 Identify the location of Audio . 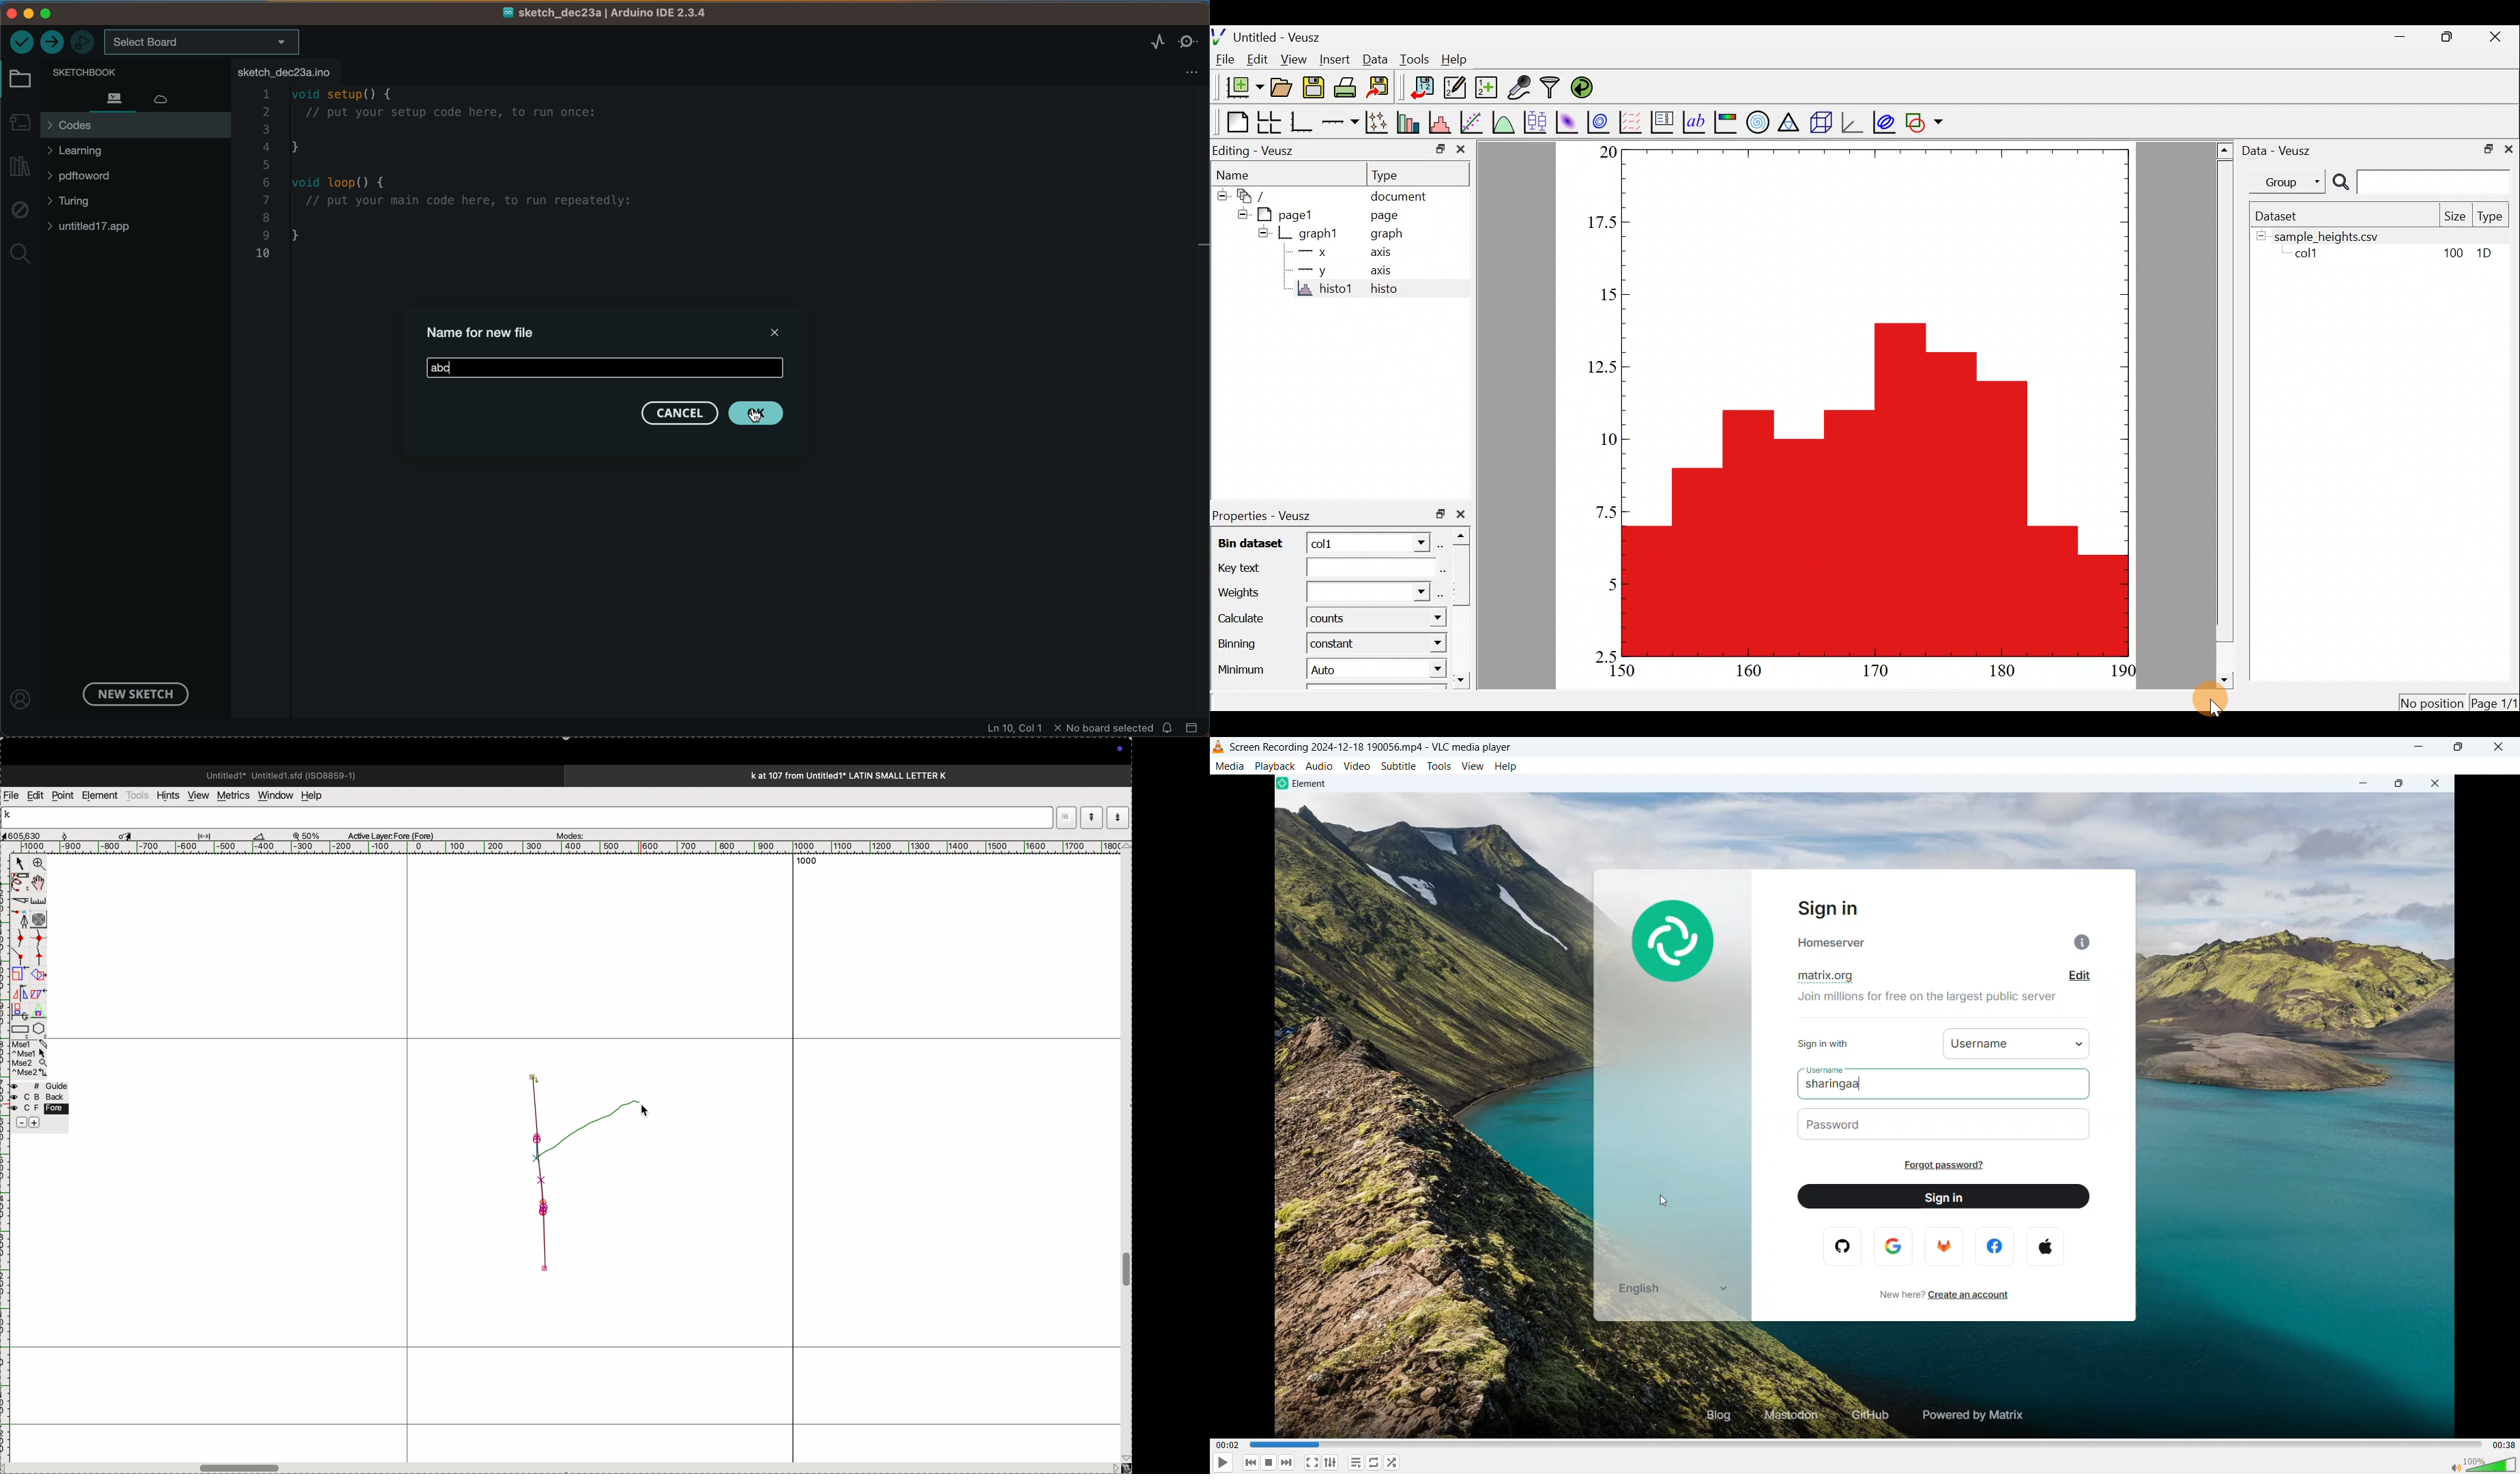
(1320, 766).